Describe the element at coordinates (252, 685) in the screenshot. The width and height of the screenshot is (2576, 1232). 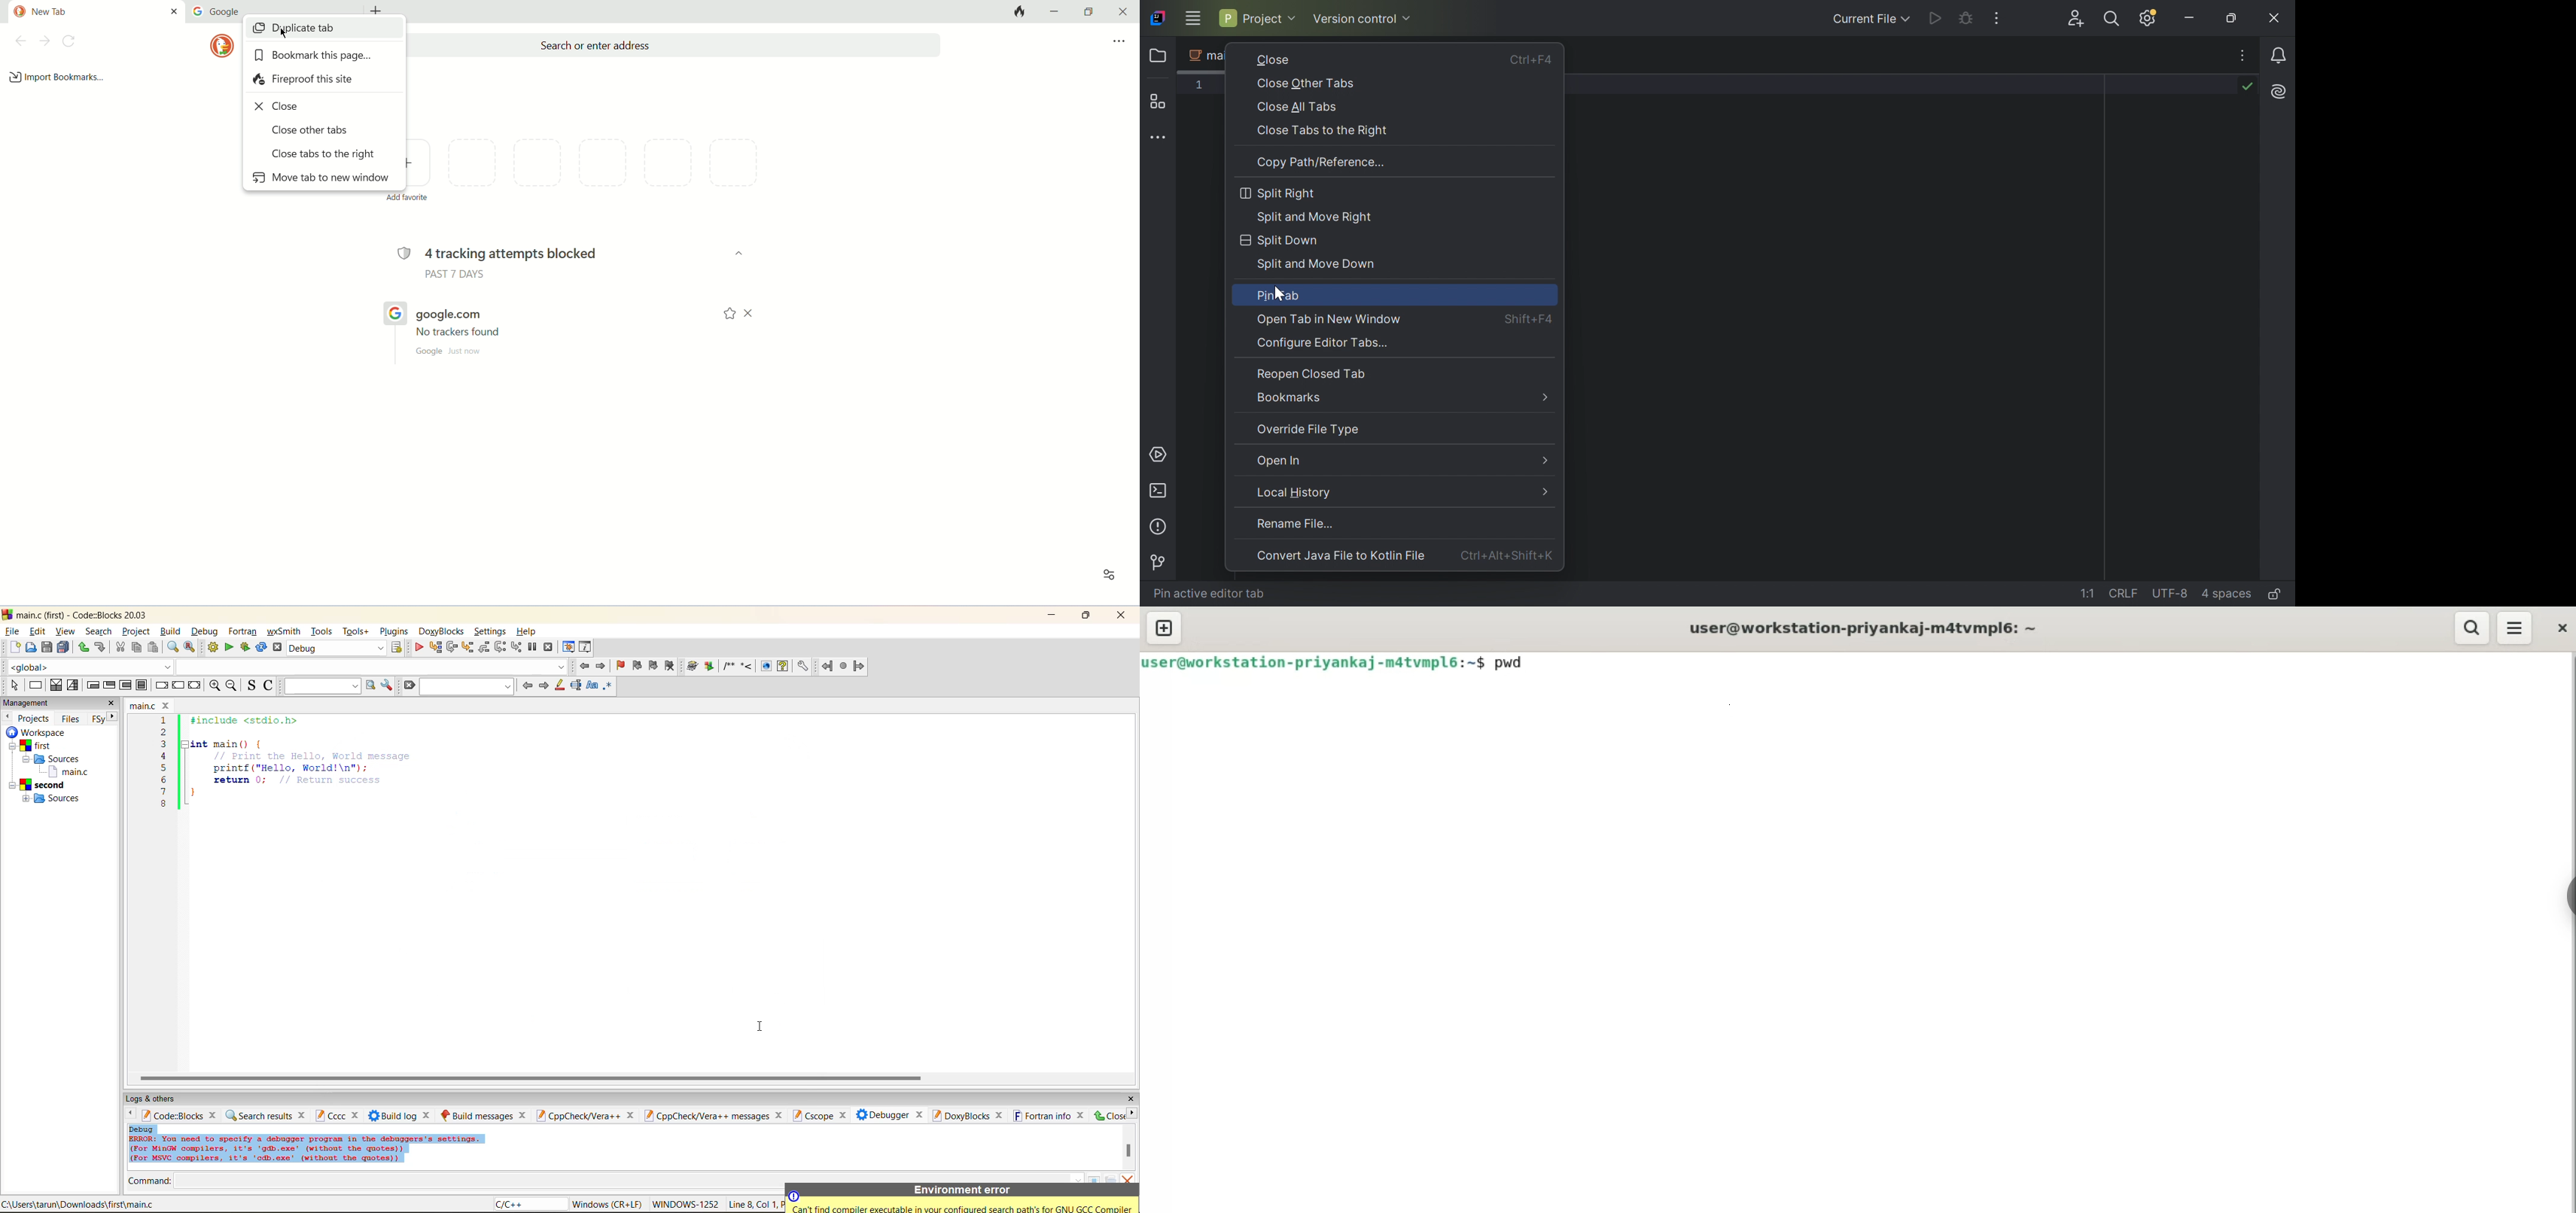
I see `toggle source` at that location.